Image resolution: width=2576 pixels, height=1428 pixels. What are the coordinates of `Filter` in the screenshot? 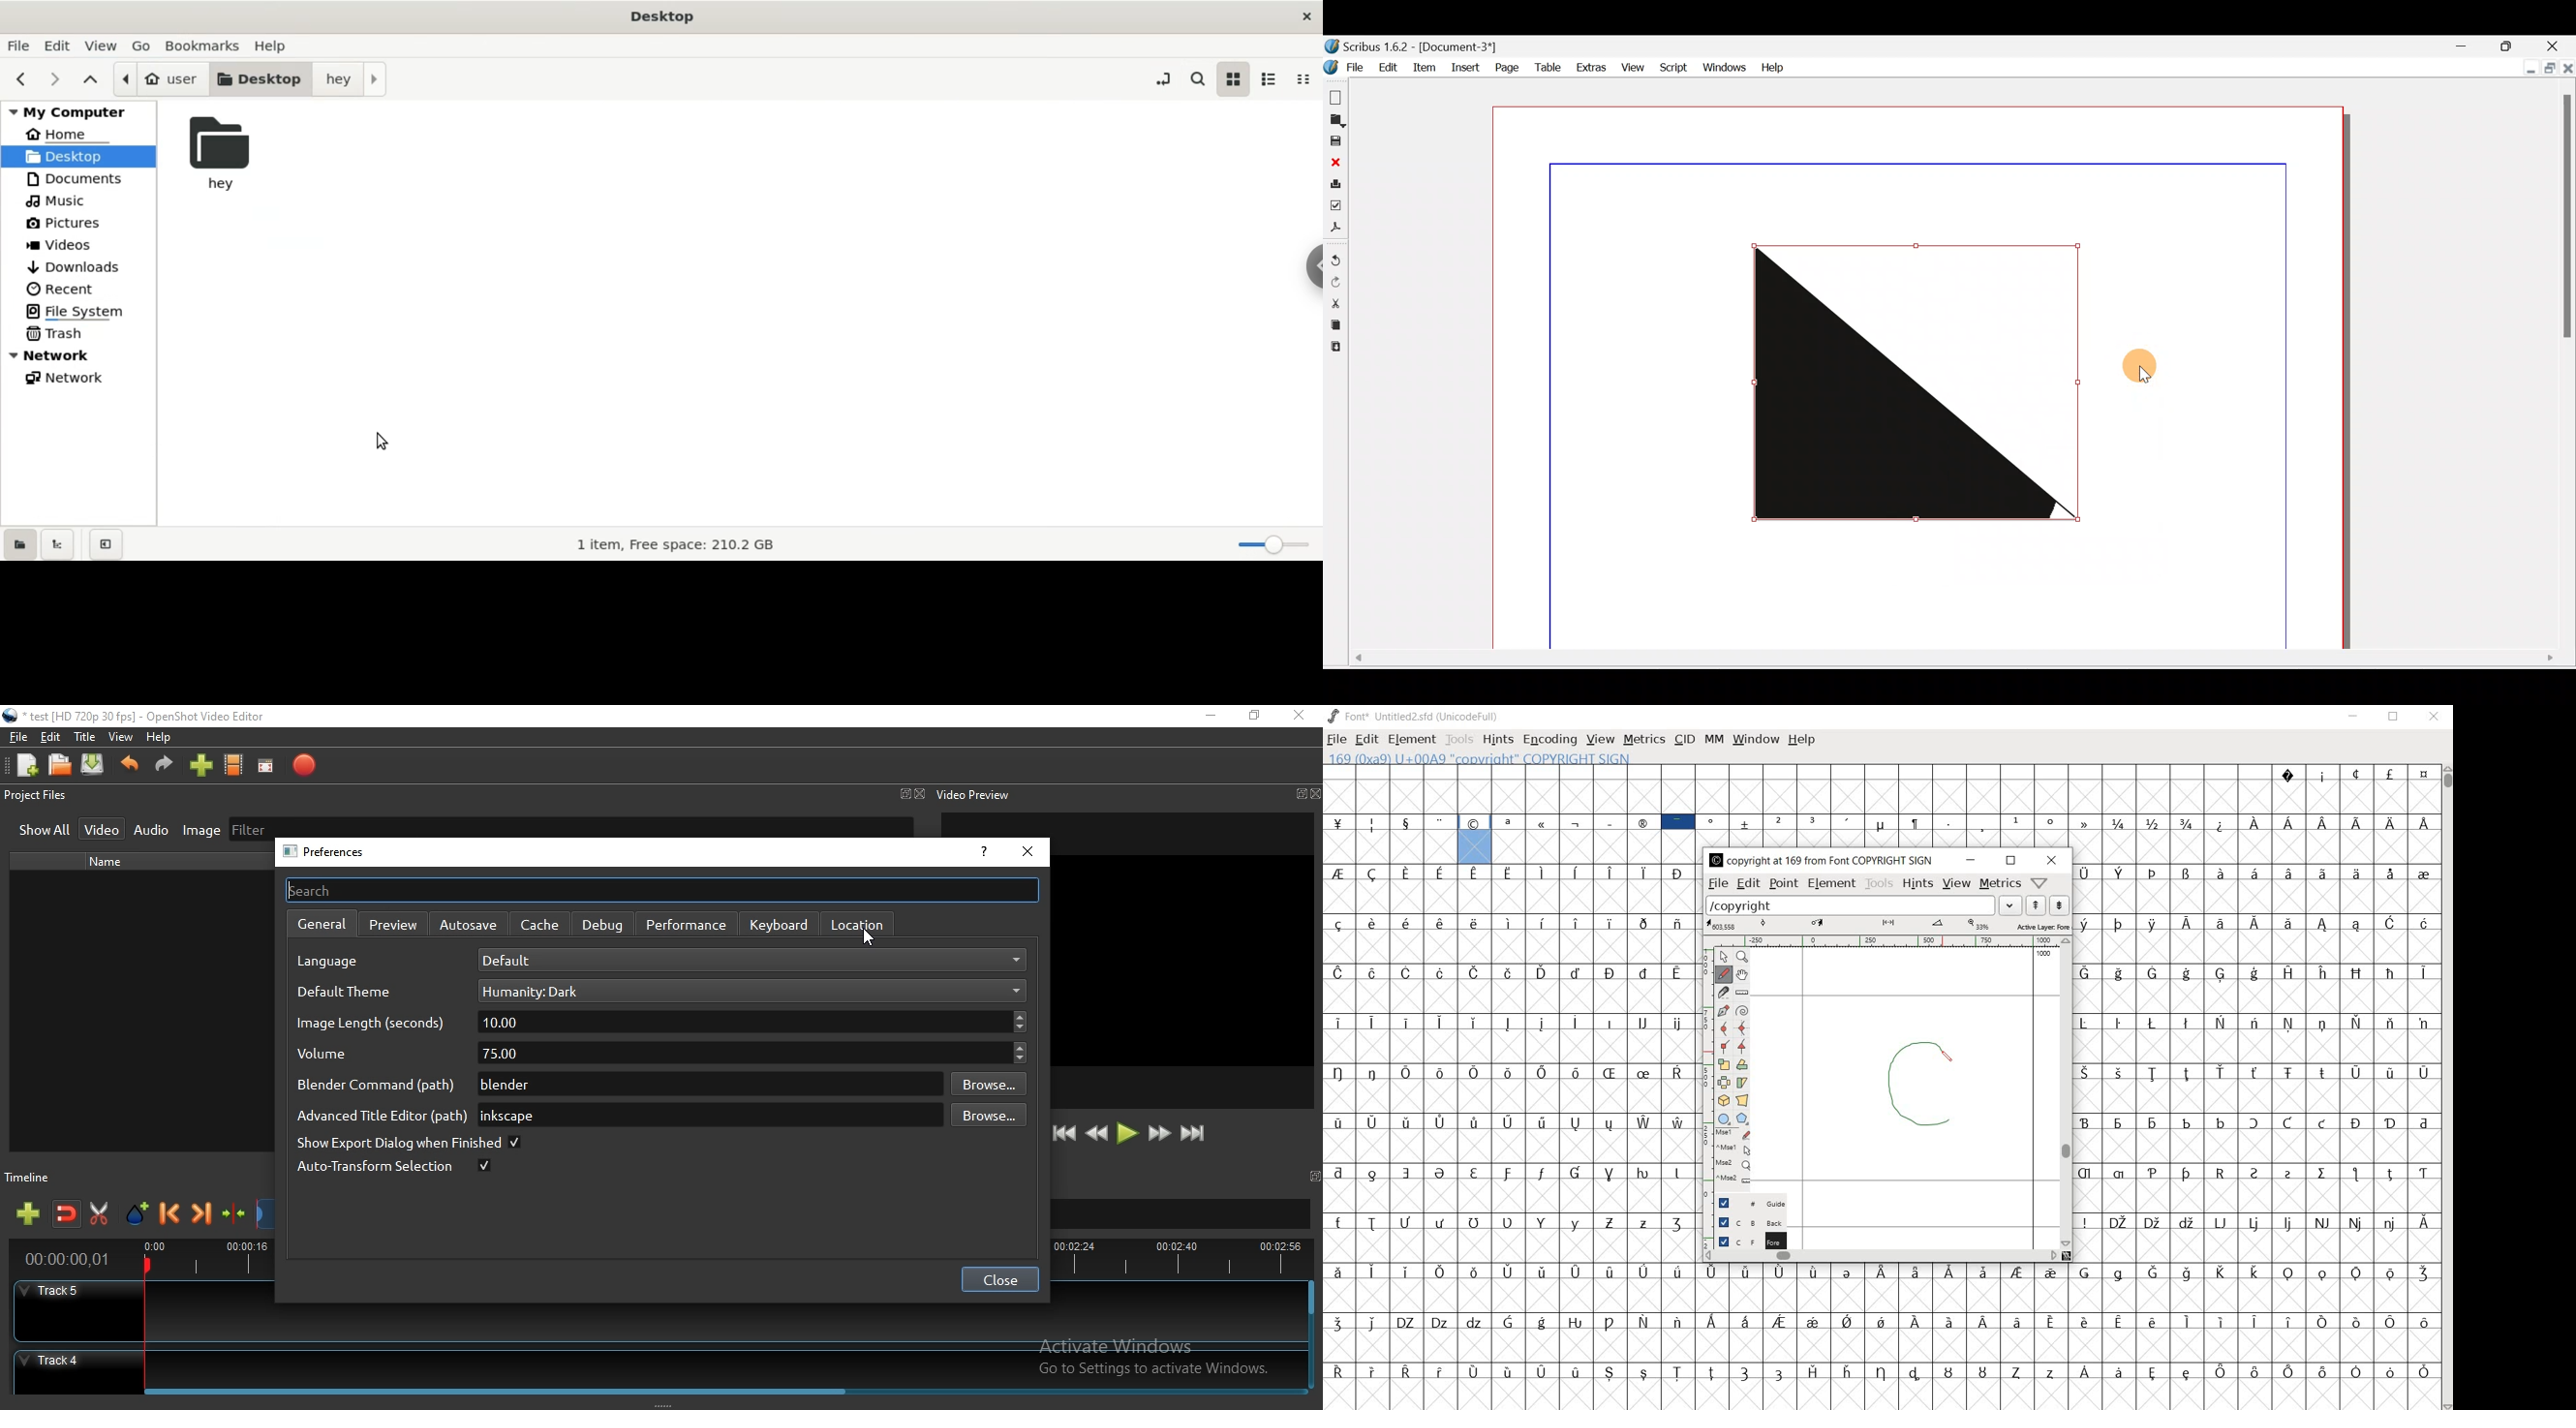 It's located at (570, 826).